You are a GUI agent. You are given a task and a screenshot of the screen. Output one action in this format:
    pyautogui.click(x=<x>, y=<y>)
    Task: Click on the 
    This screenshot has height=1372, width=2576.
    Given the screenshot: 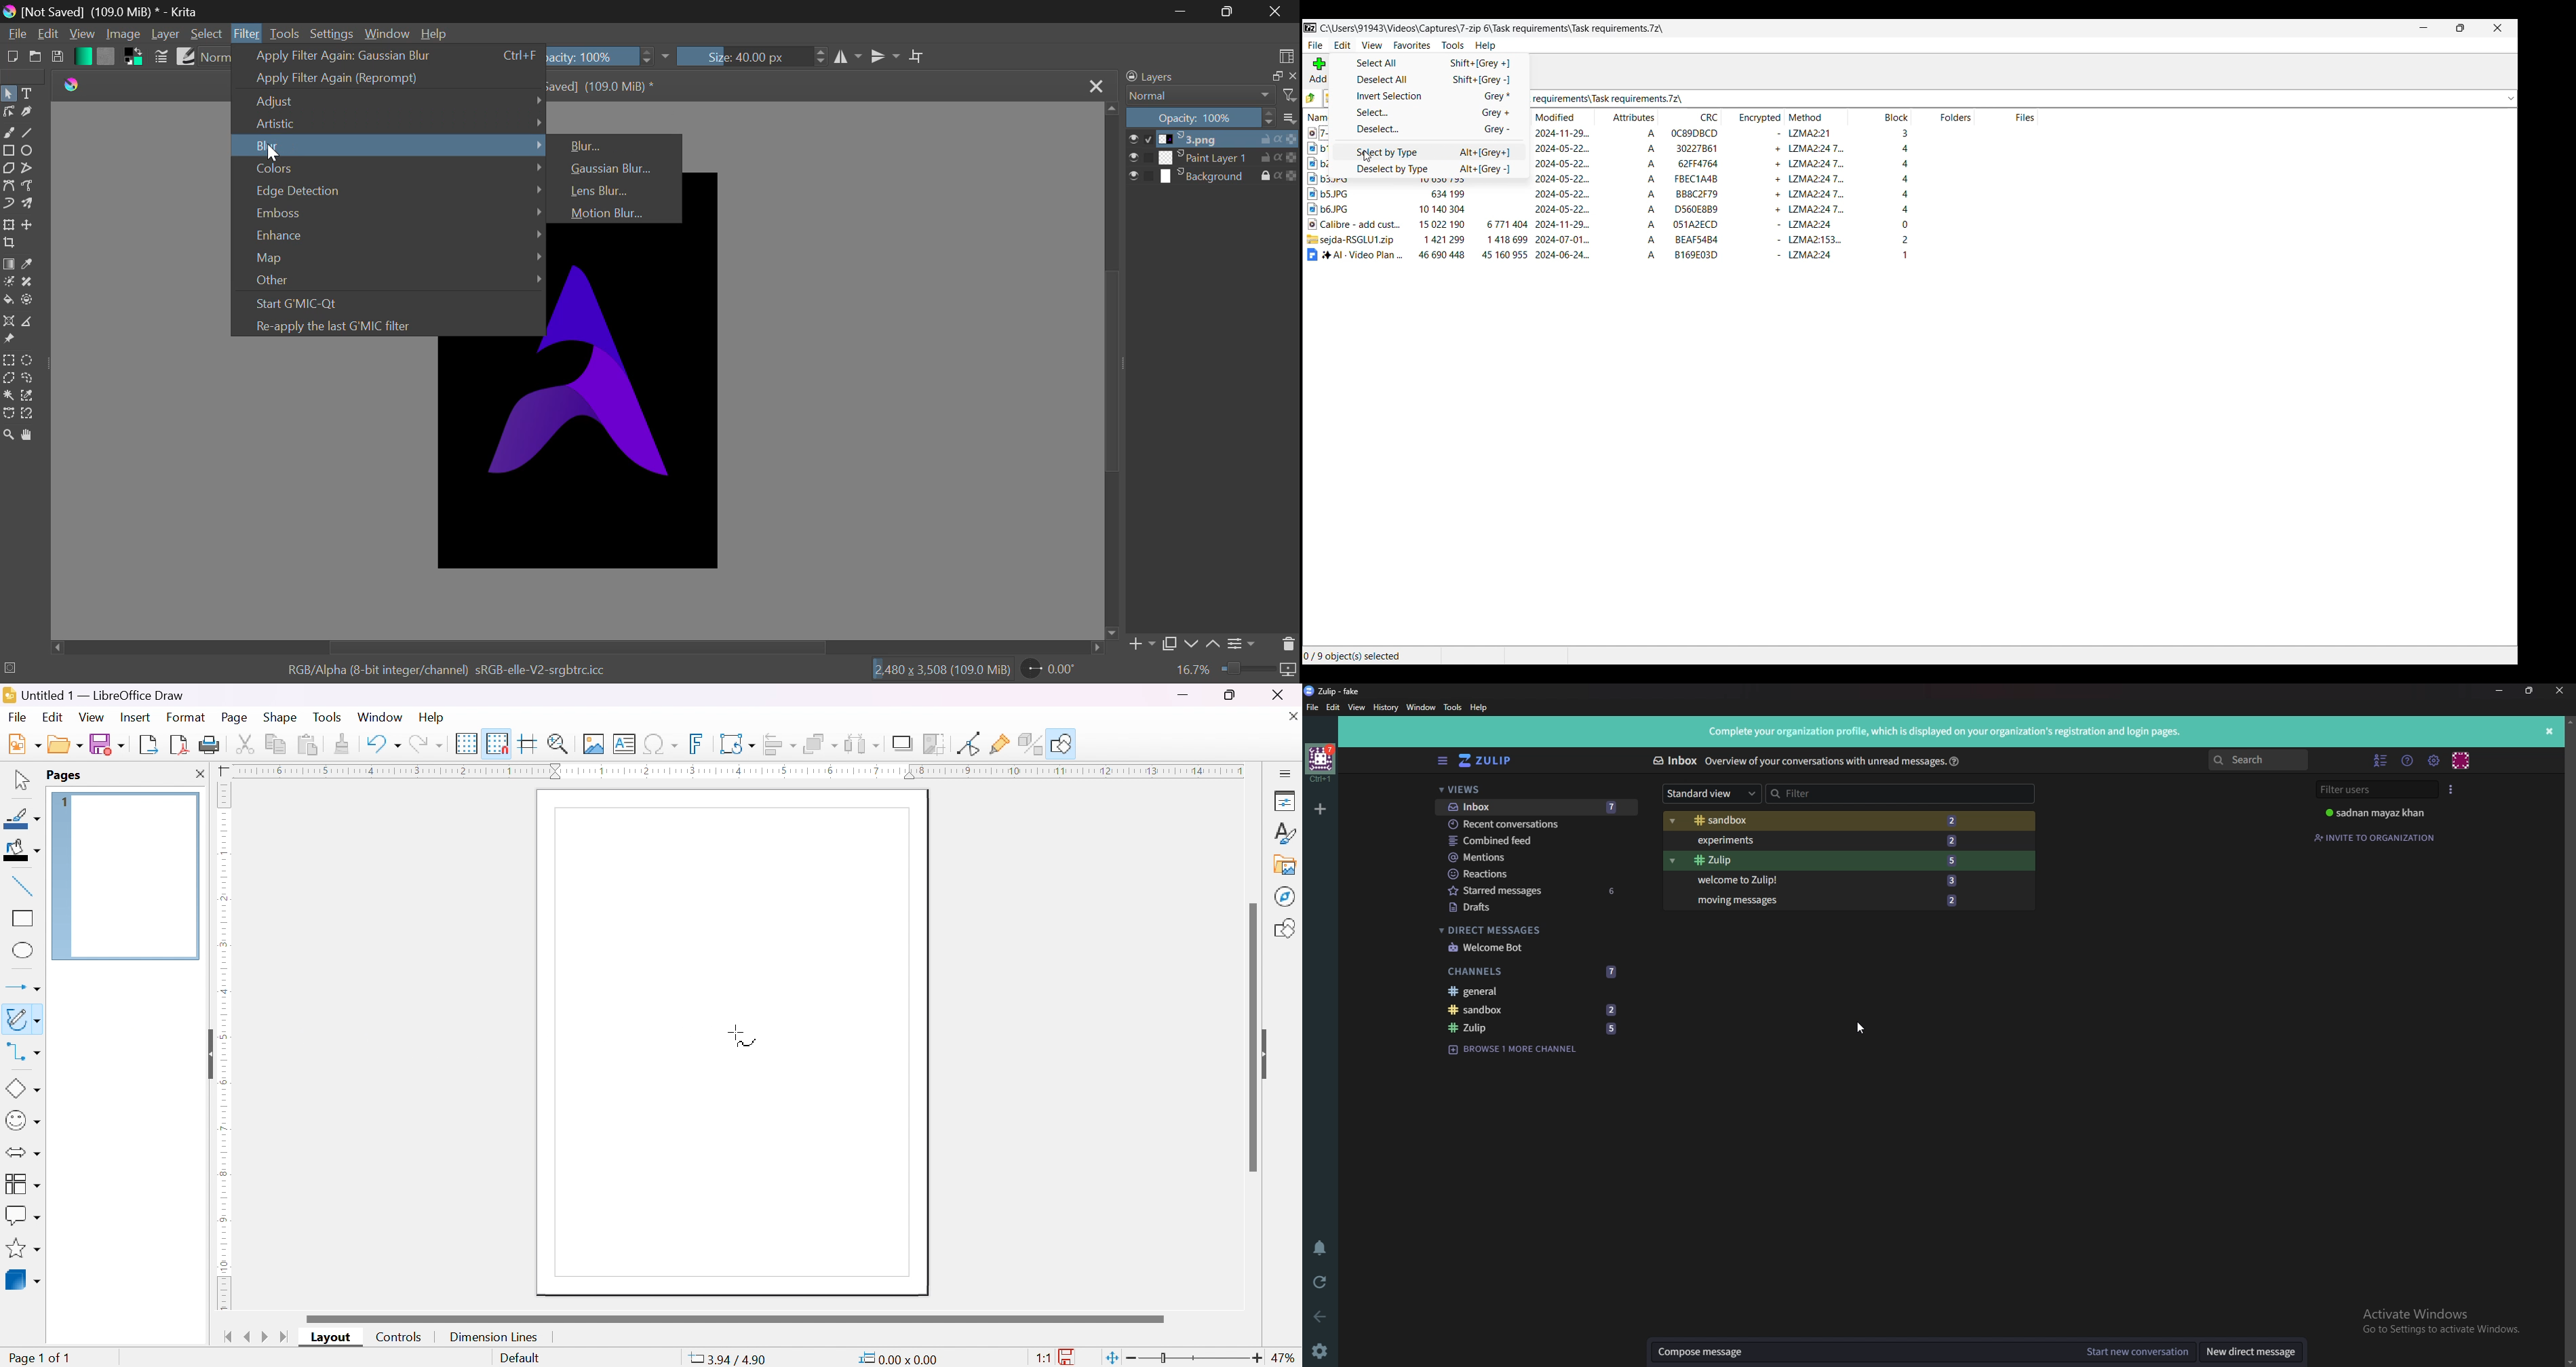 What is the action you would take?
    pyautogui.click(x=18, y=717)
    